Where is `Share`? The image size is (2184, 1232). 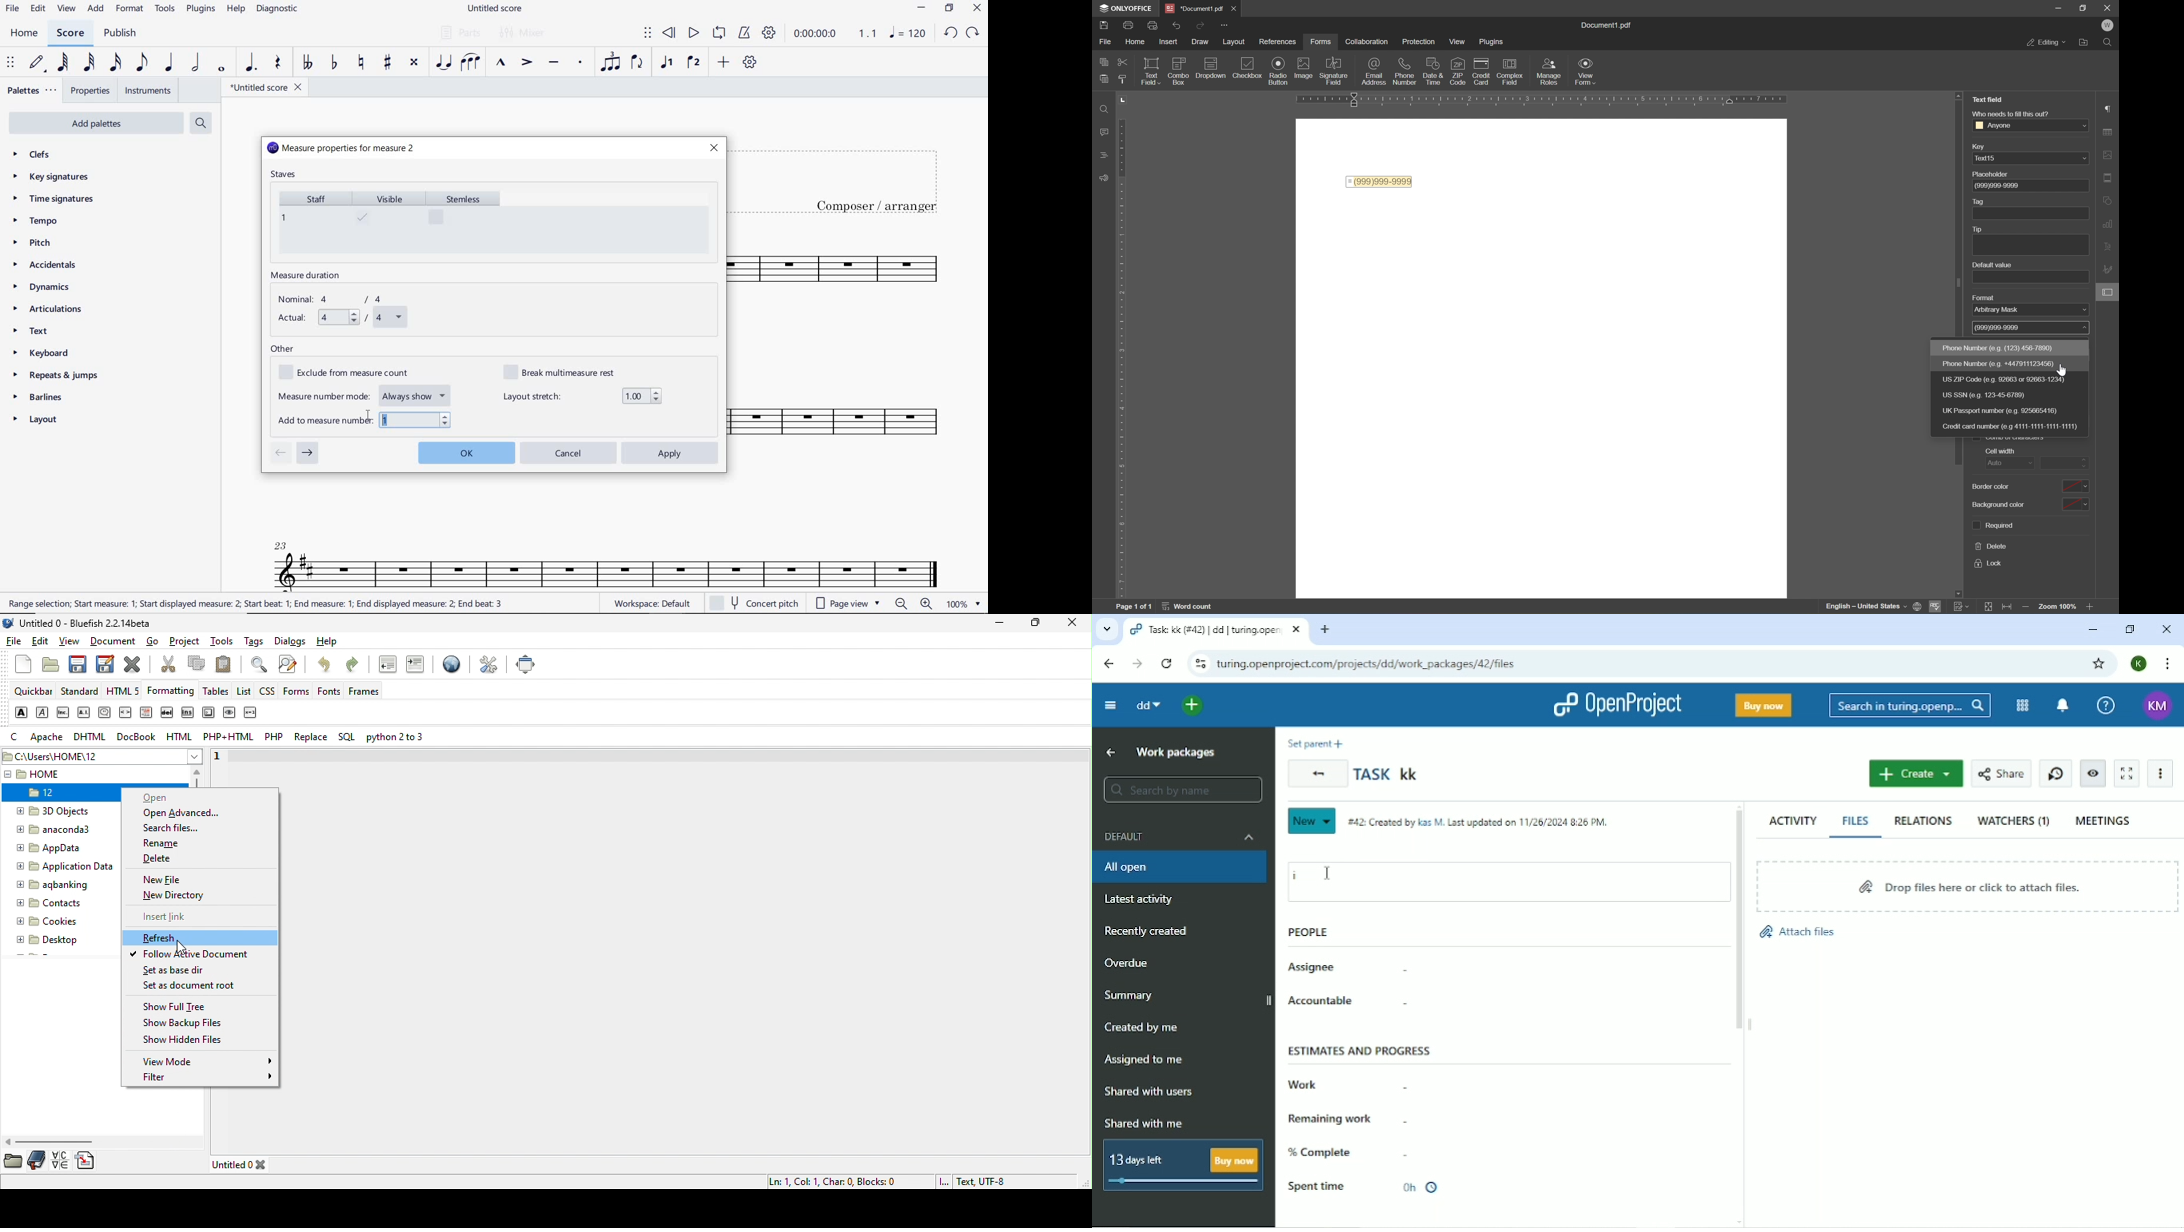
Share is located at coordinates (2002, 773).